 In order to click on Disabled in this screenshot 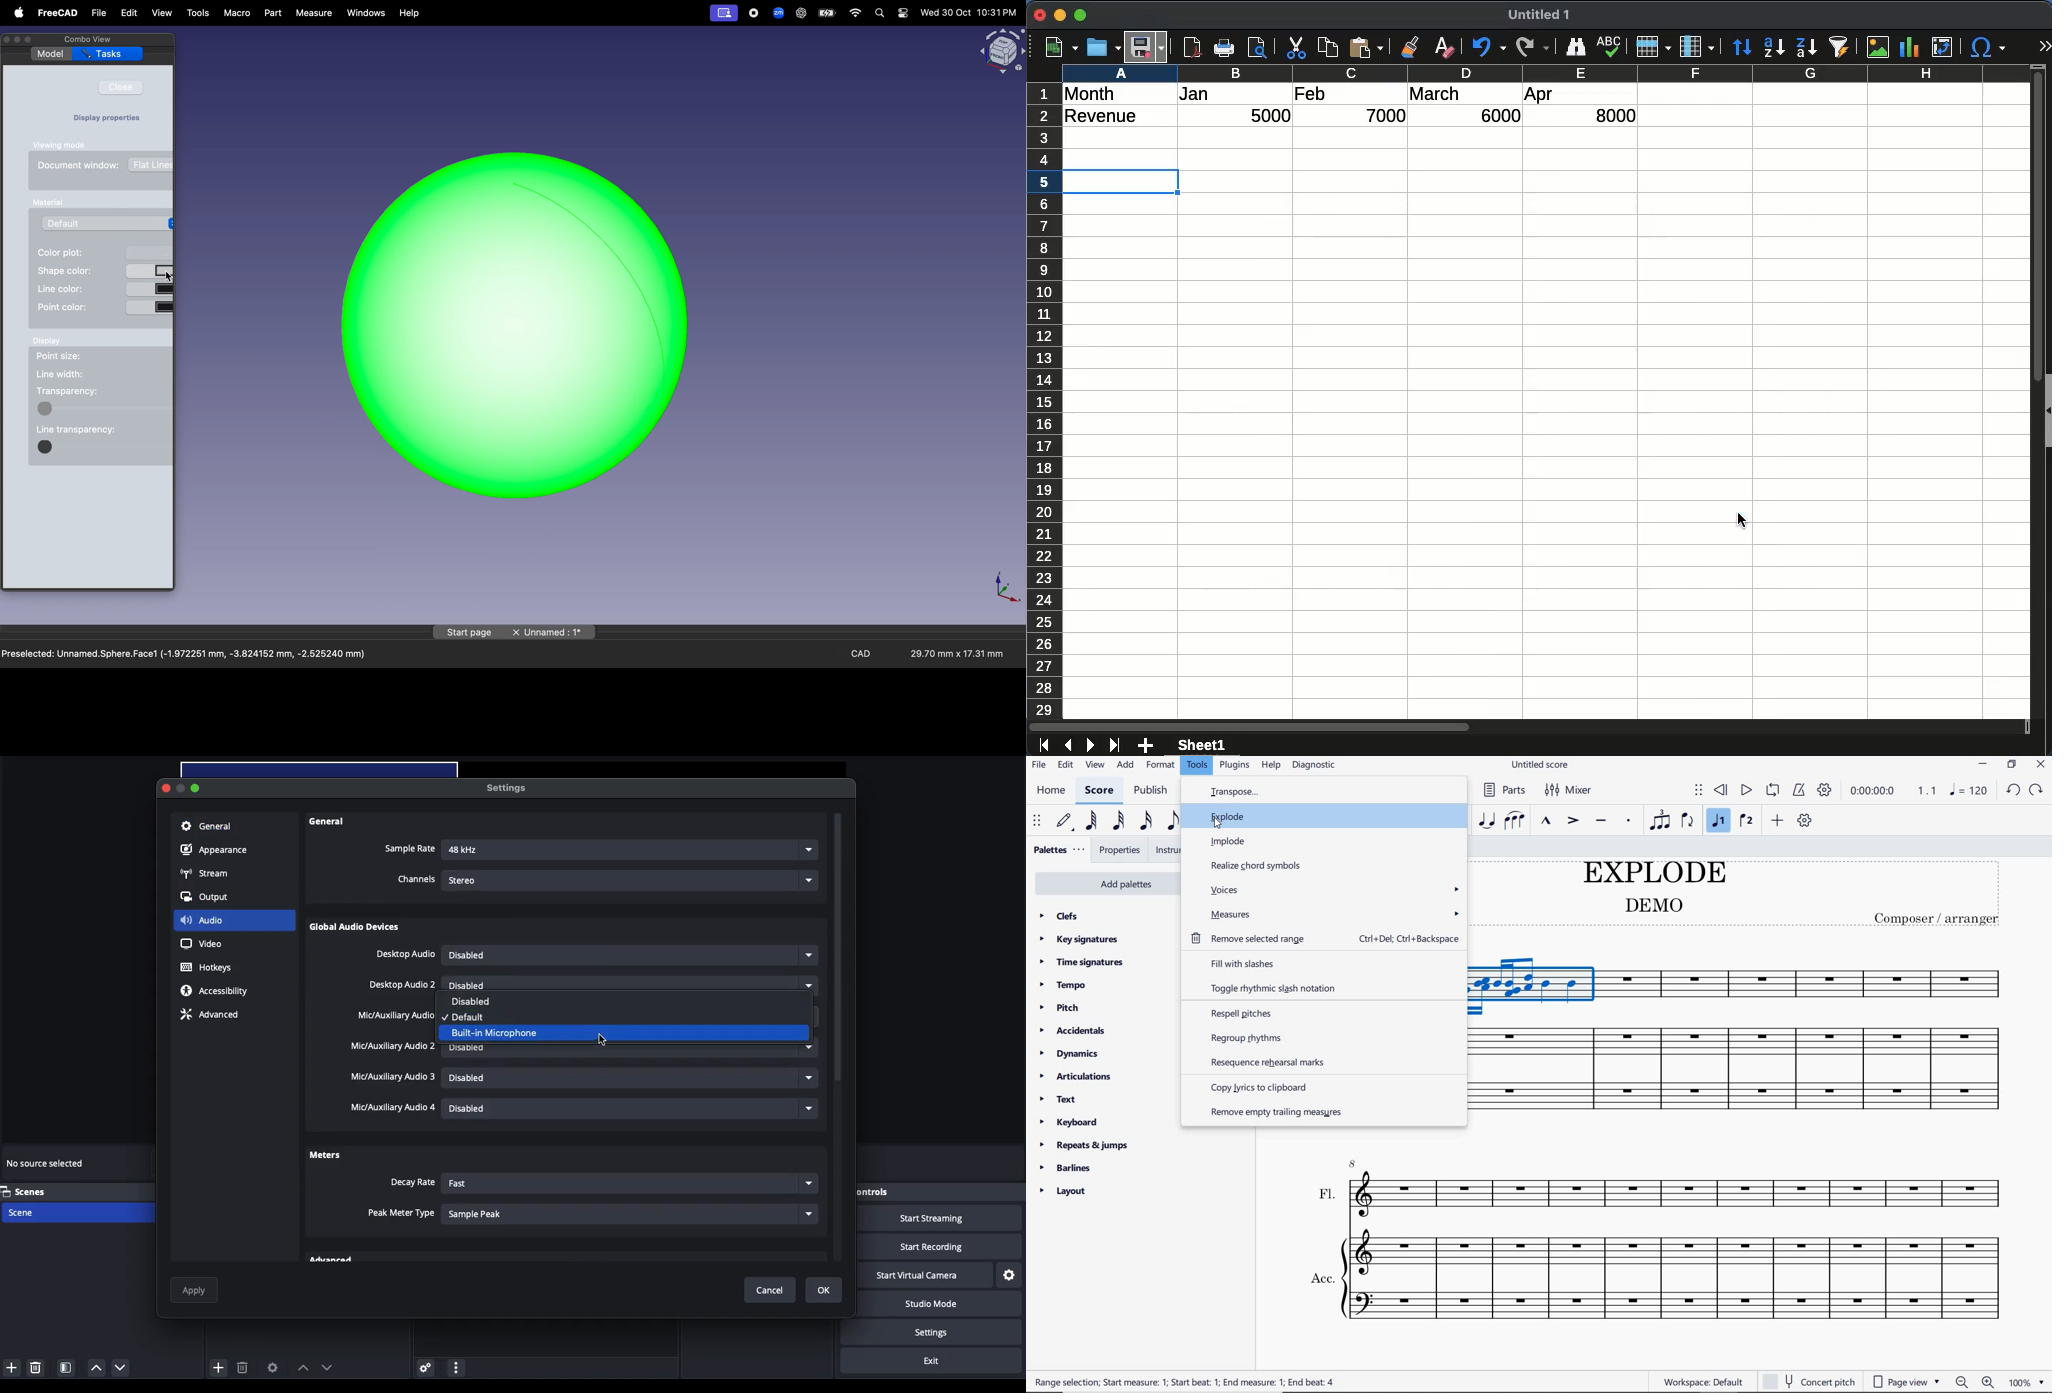, I will do `click(632, 986)`.